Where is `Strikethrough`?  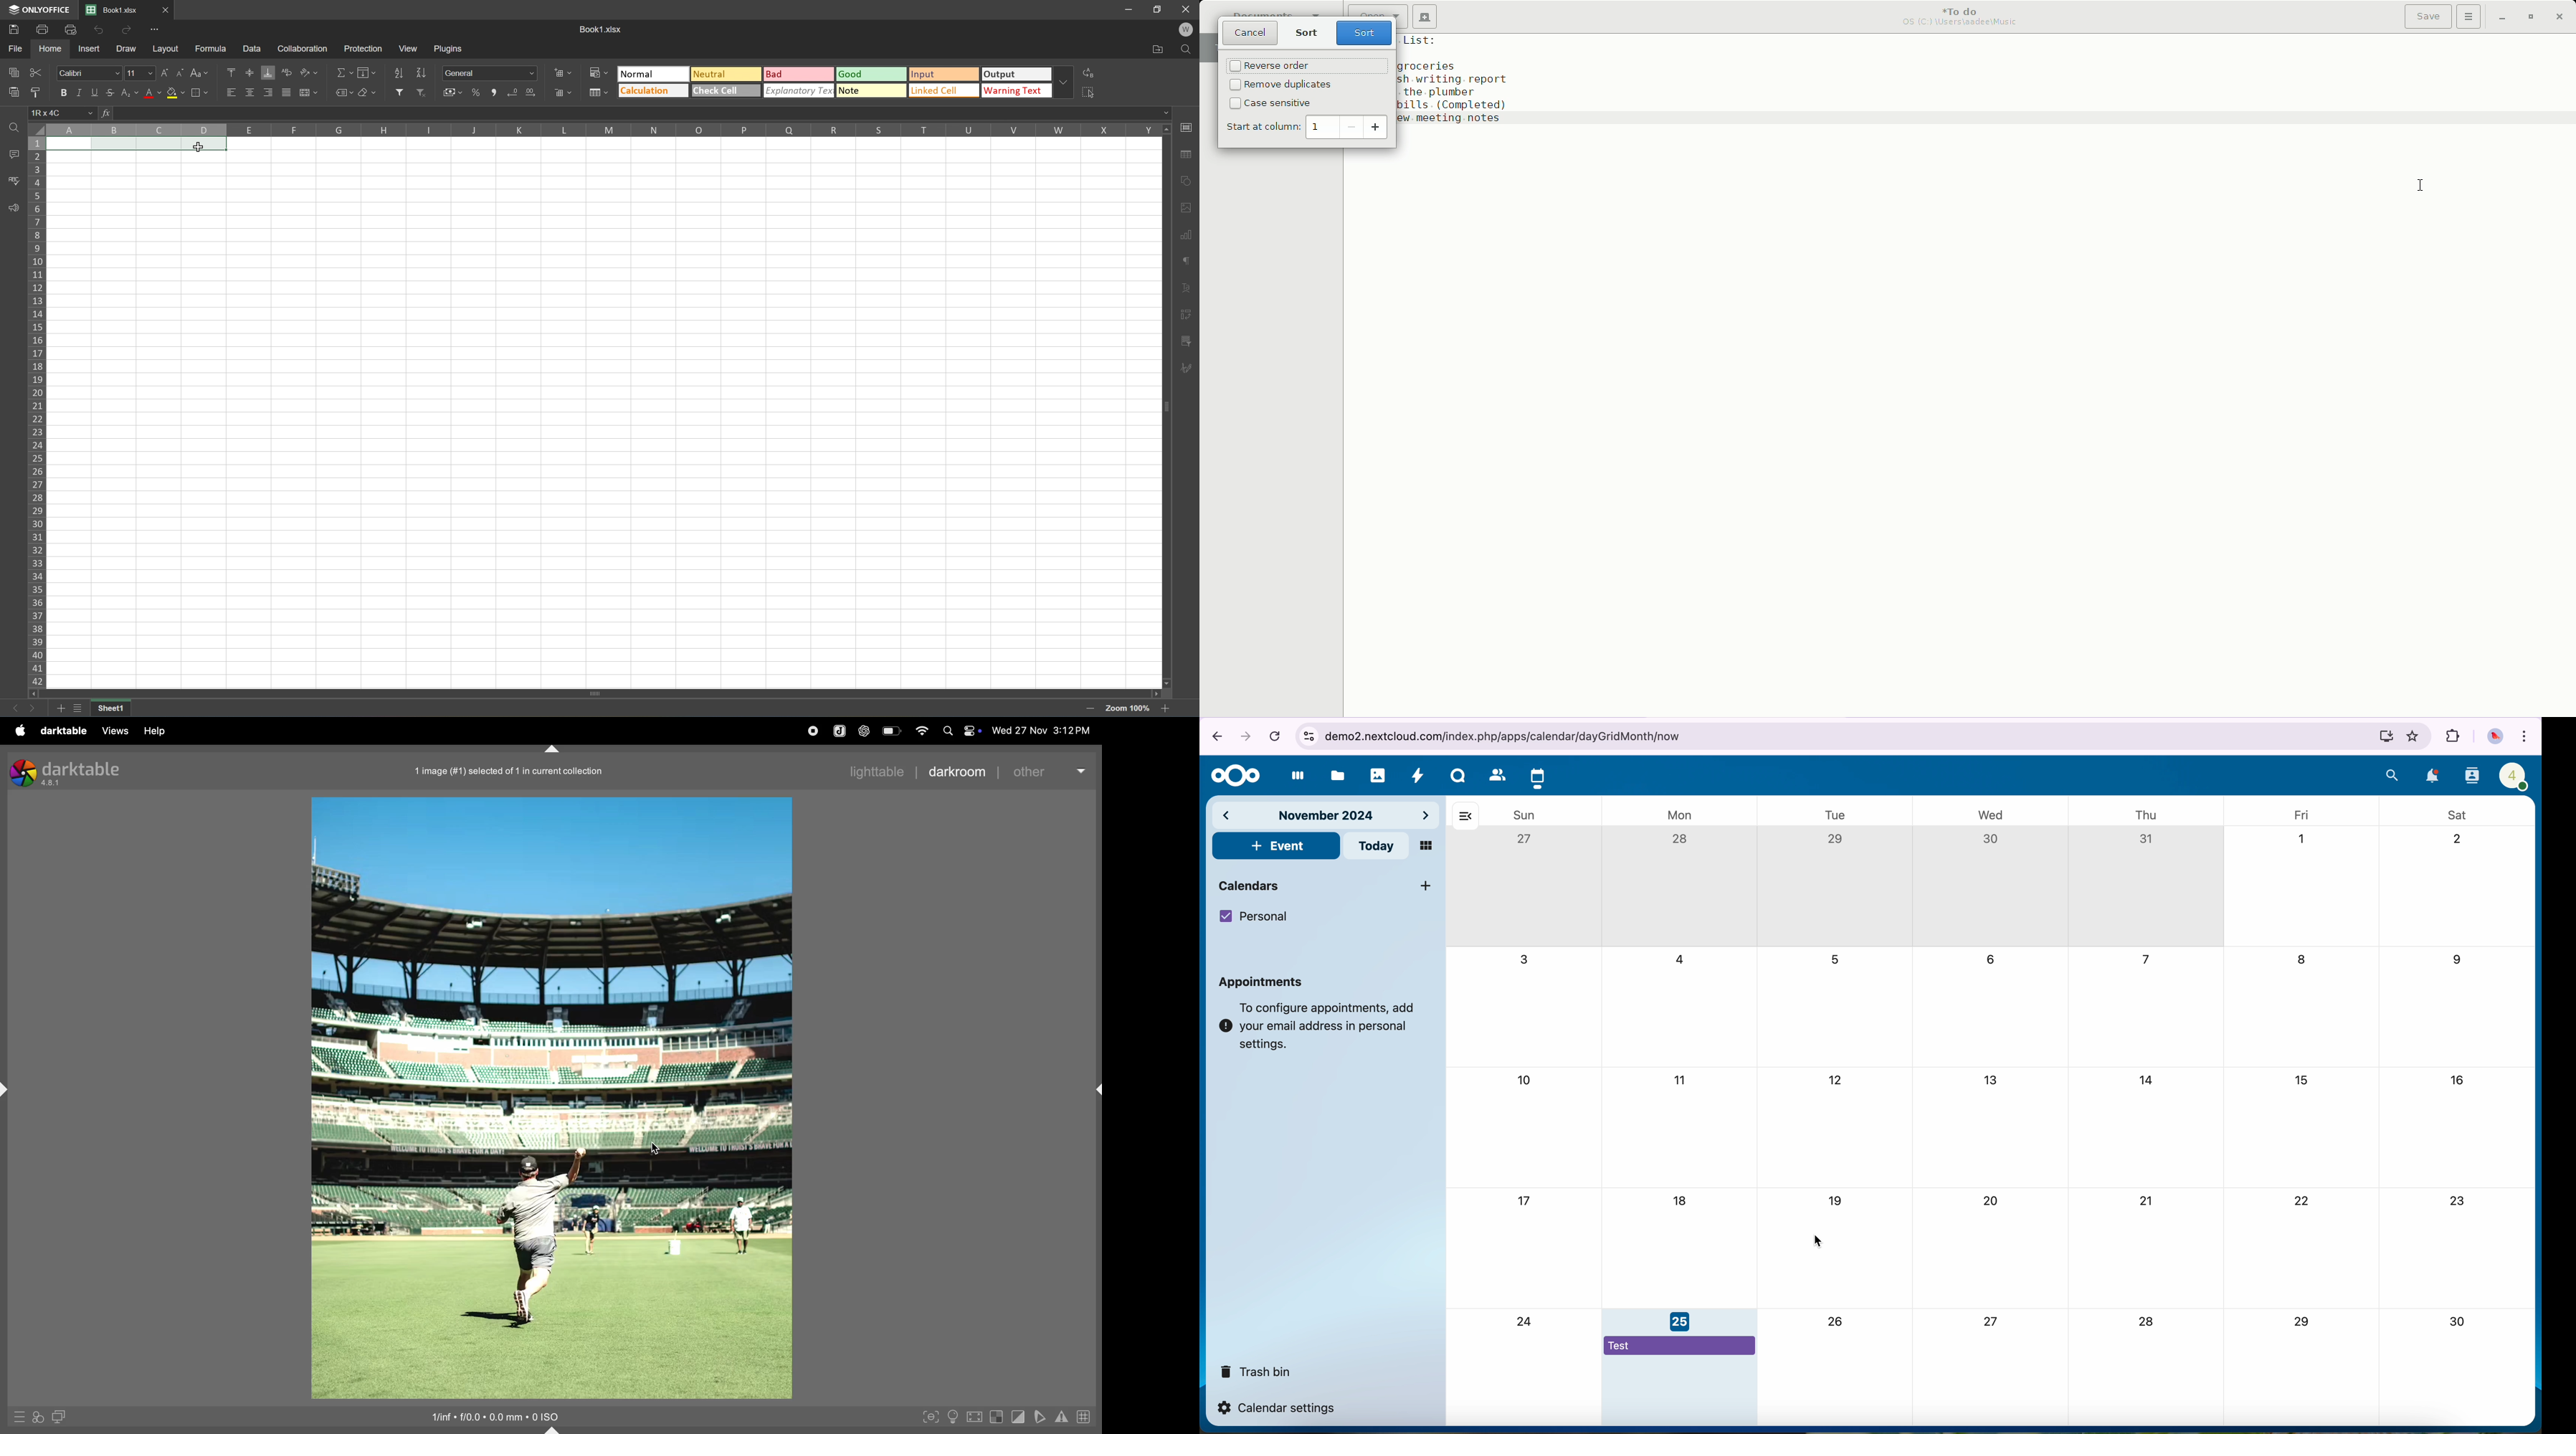 Strikethrough is located at coordinates (112, 93).